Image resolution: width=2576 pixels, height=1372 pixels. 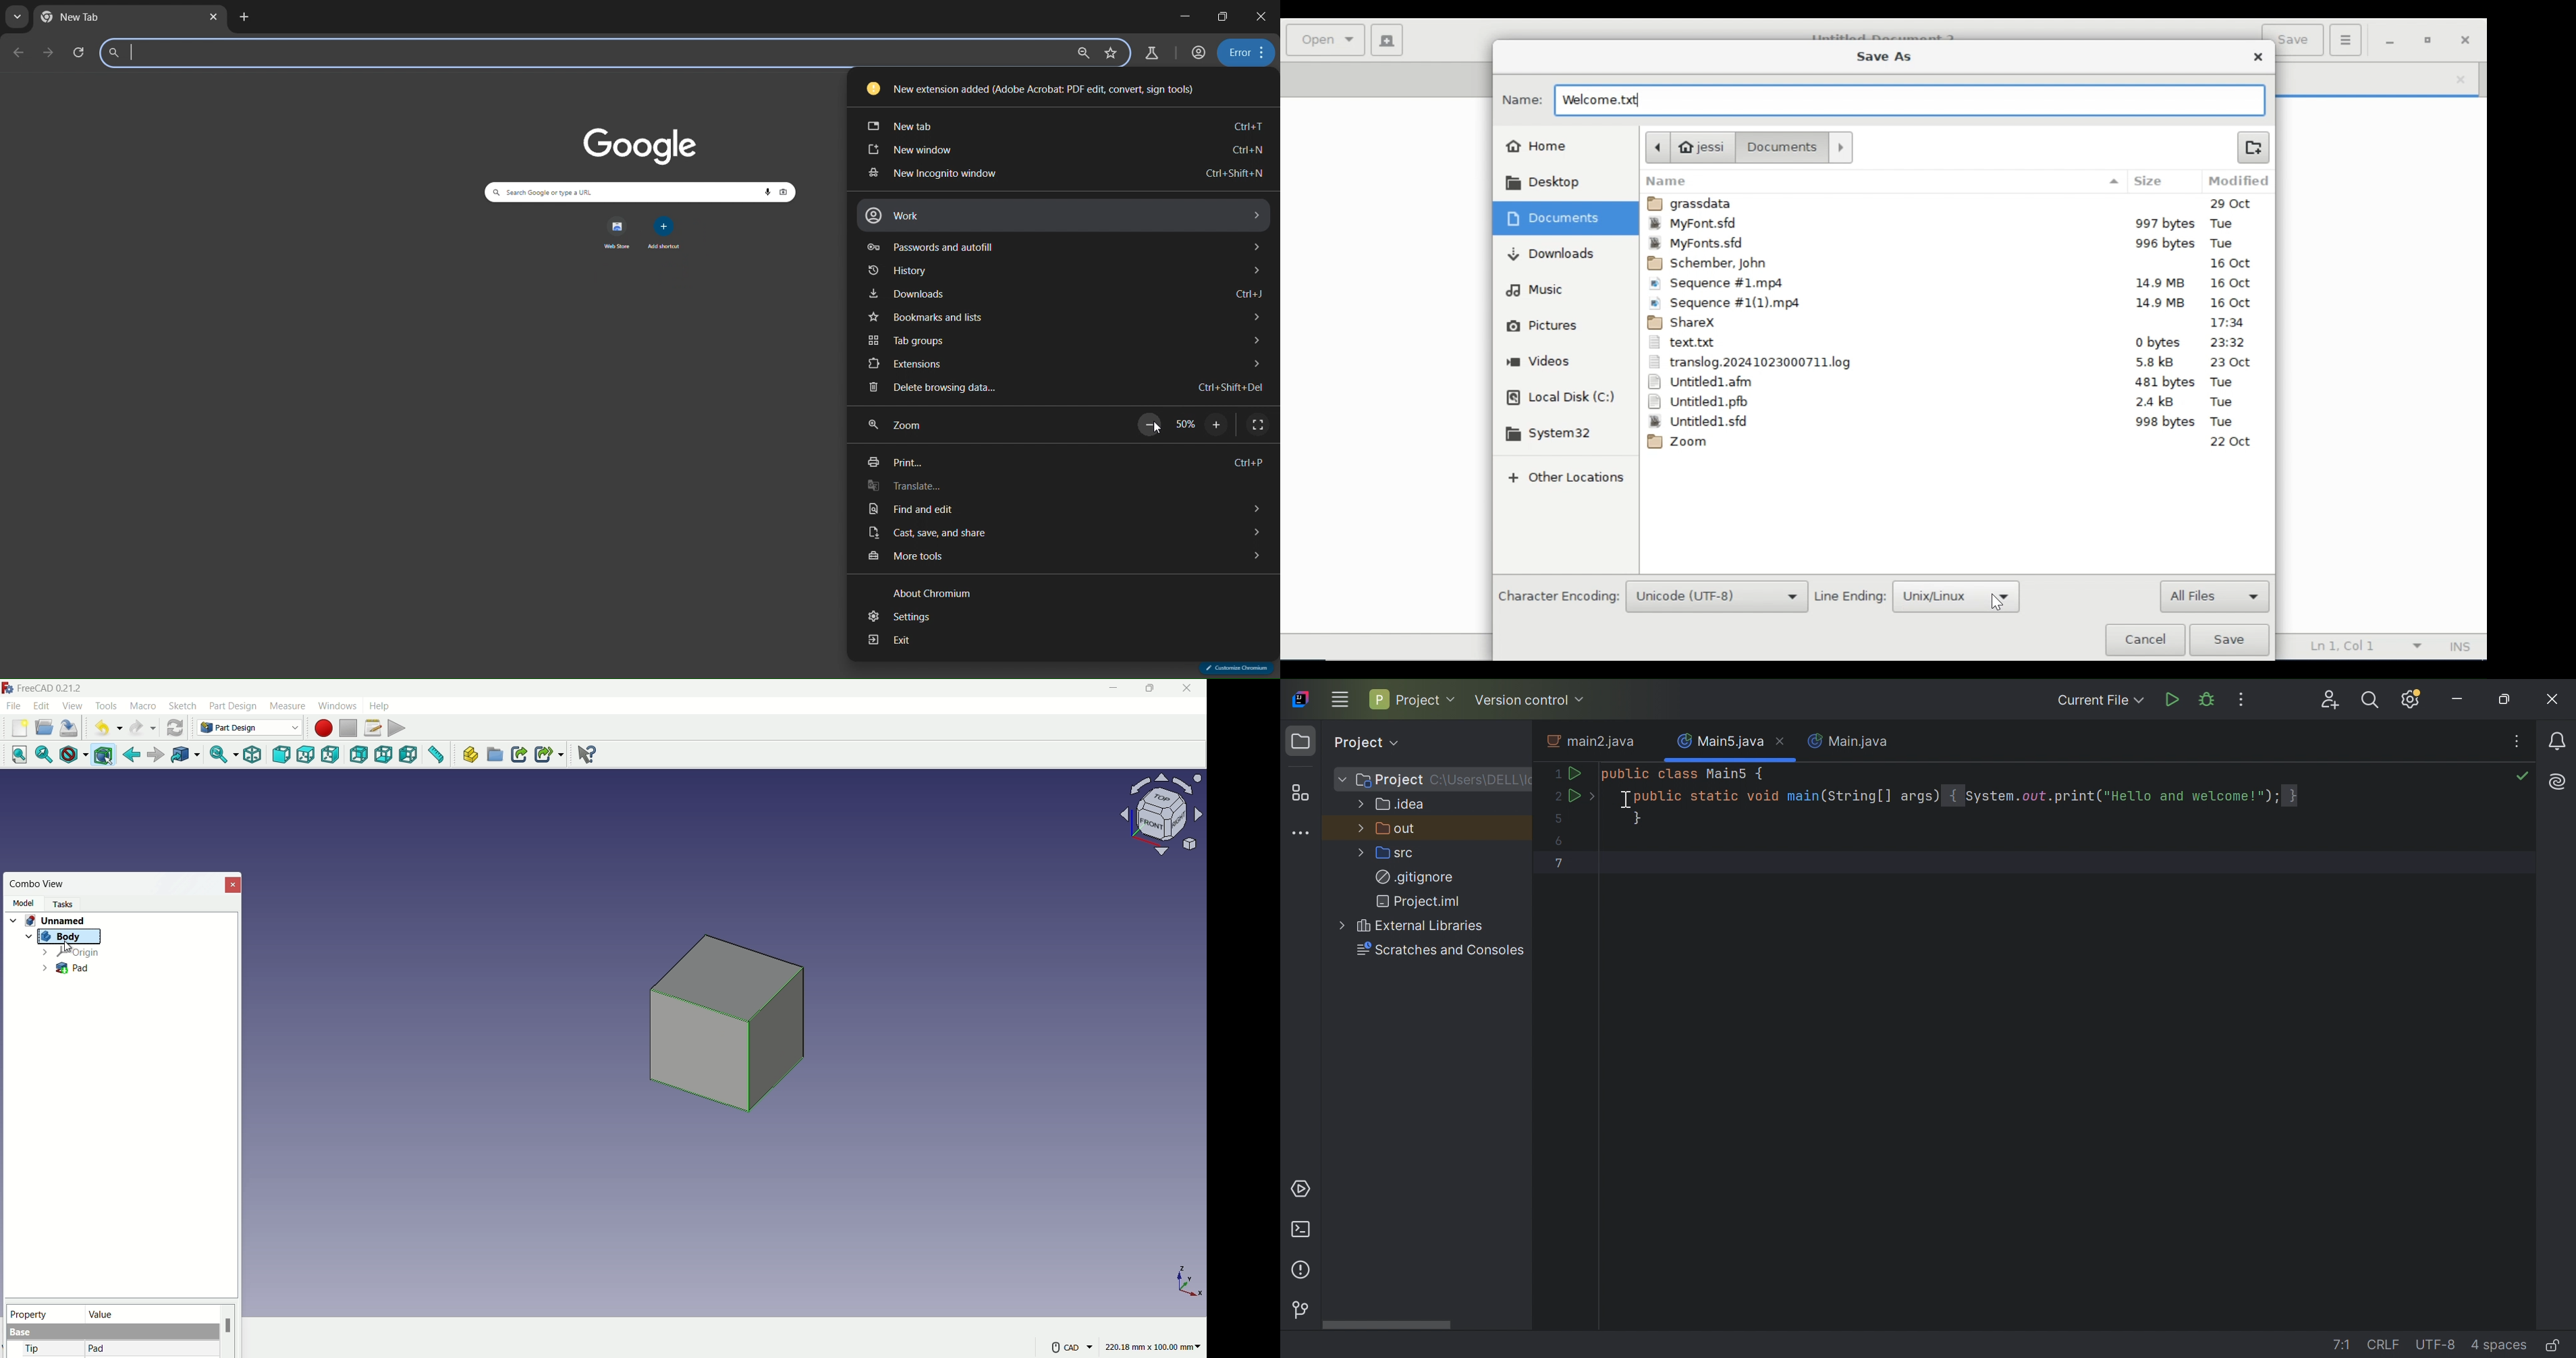 What do you see at coordinates (1159, 431) in the screenshot?
I see `cursor` at bounding box center [1159, 431].